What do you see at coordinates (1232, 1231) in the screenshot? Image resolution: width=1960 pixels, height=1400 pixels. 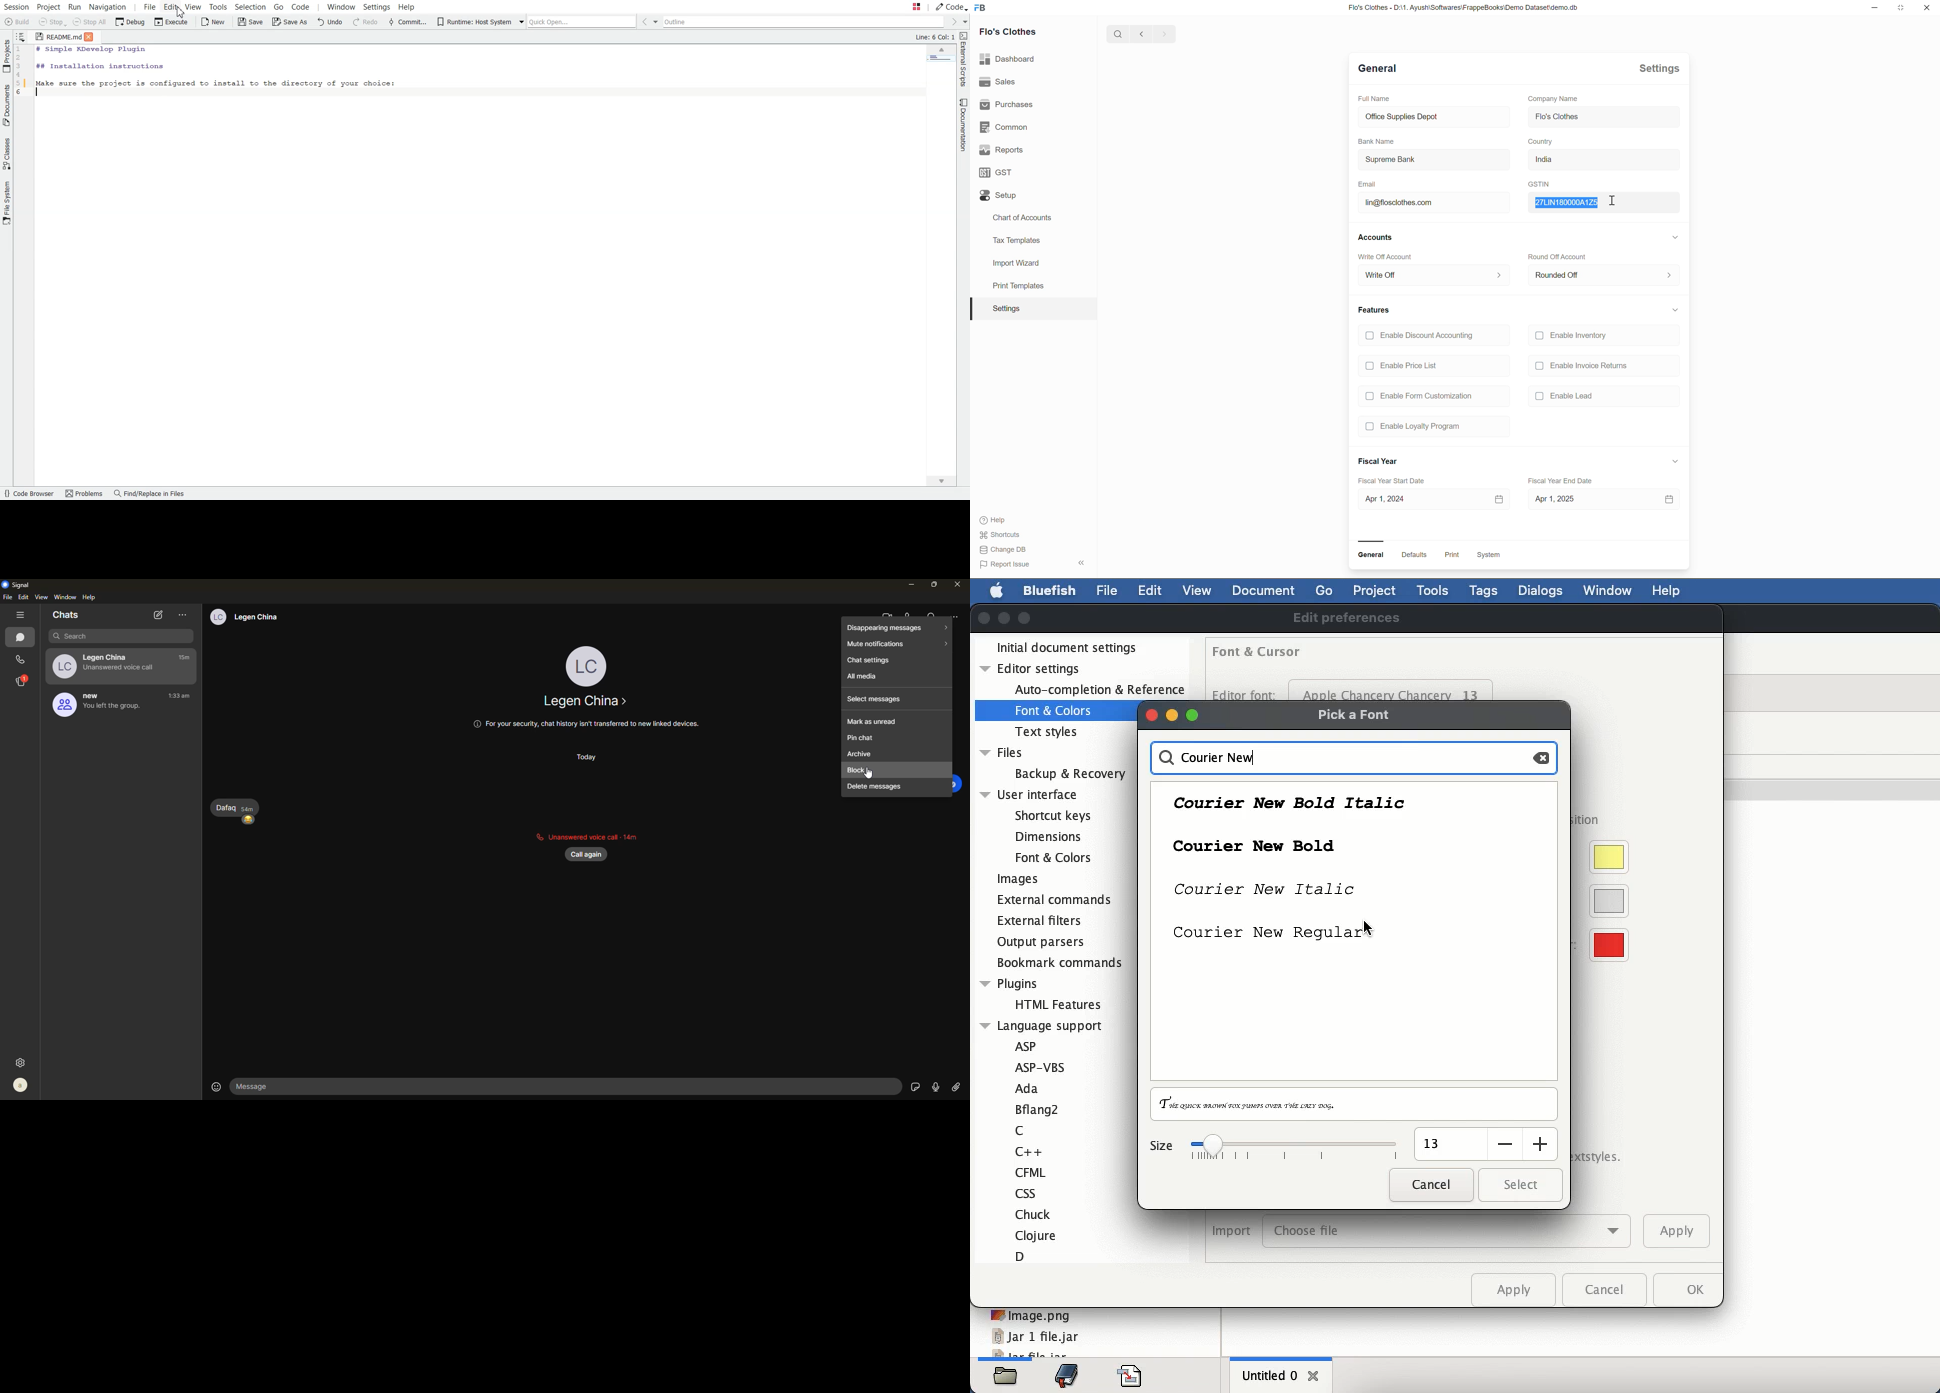 I see `import` at bounding box center [1232, 1231].